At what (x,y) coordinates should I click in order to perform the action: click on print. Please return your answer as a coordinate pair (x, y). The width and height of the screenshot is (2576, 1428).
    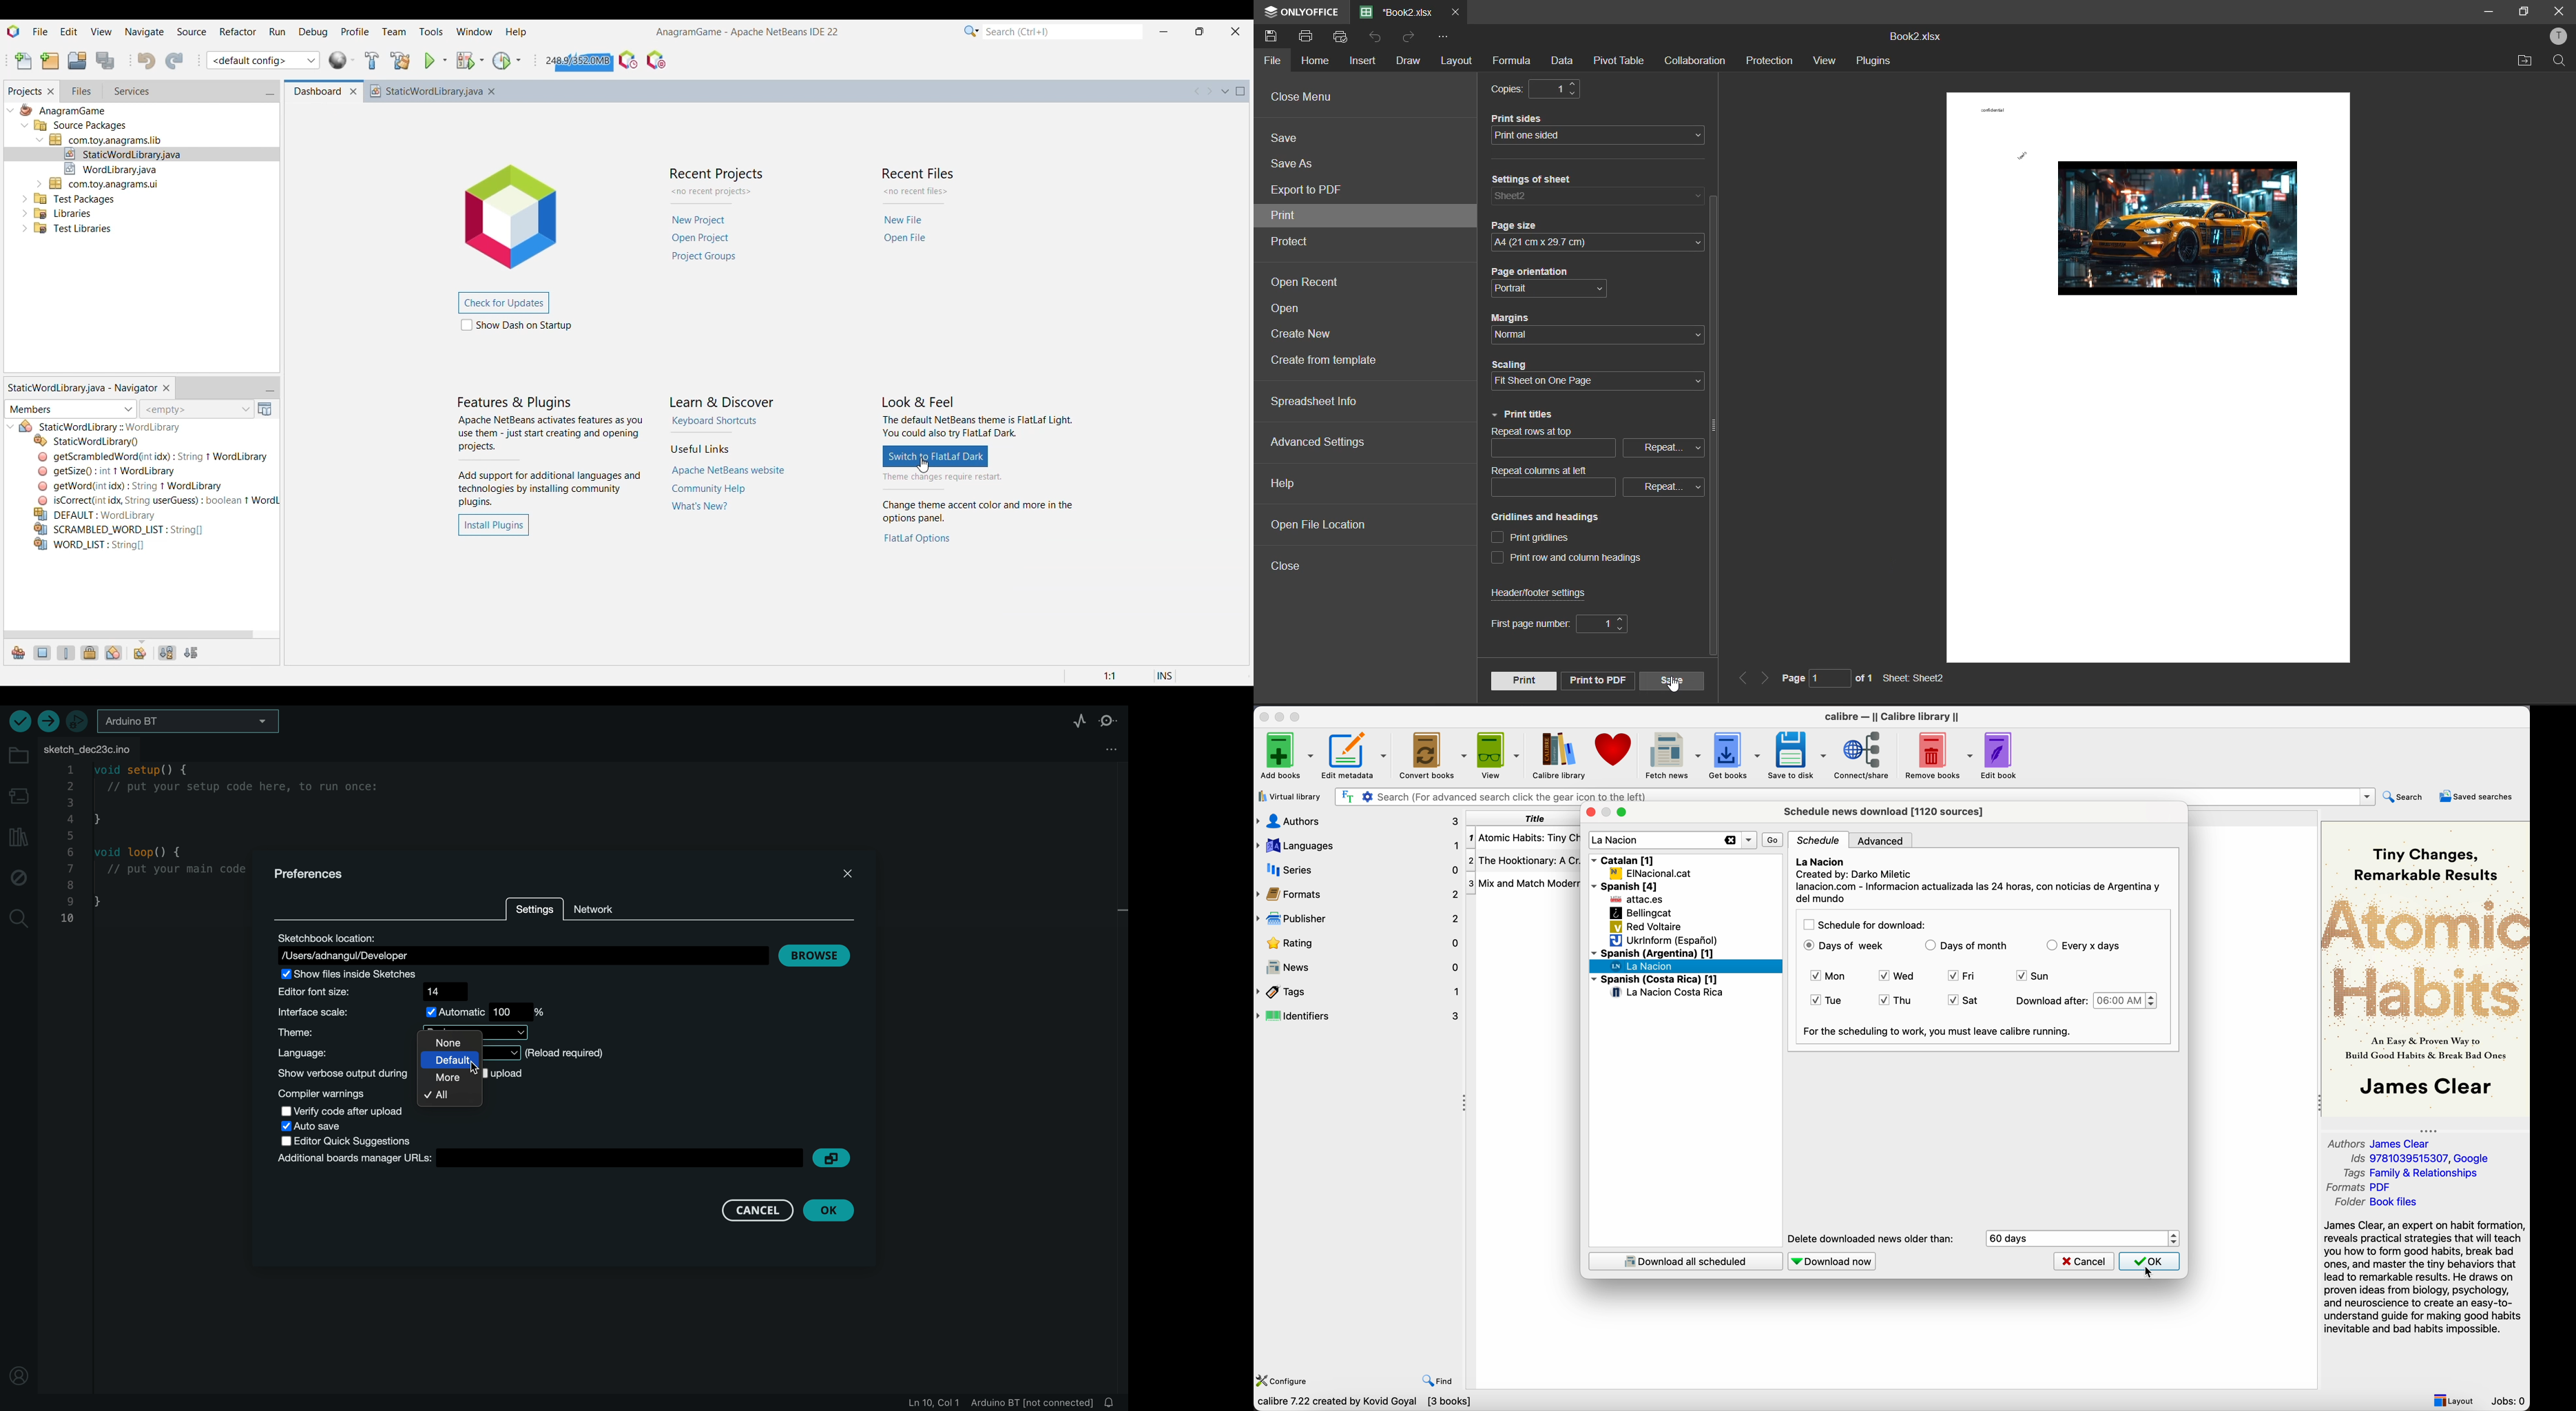
    Looking at the image, I should click on (1305, 37).